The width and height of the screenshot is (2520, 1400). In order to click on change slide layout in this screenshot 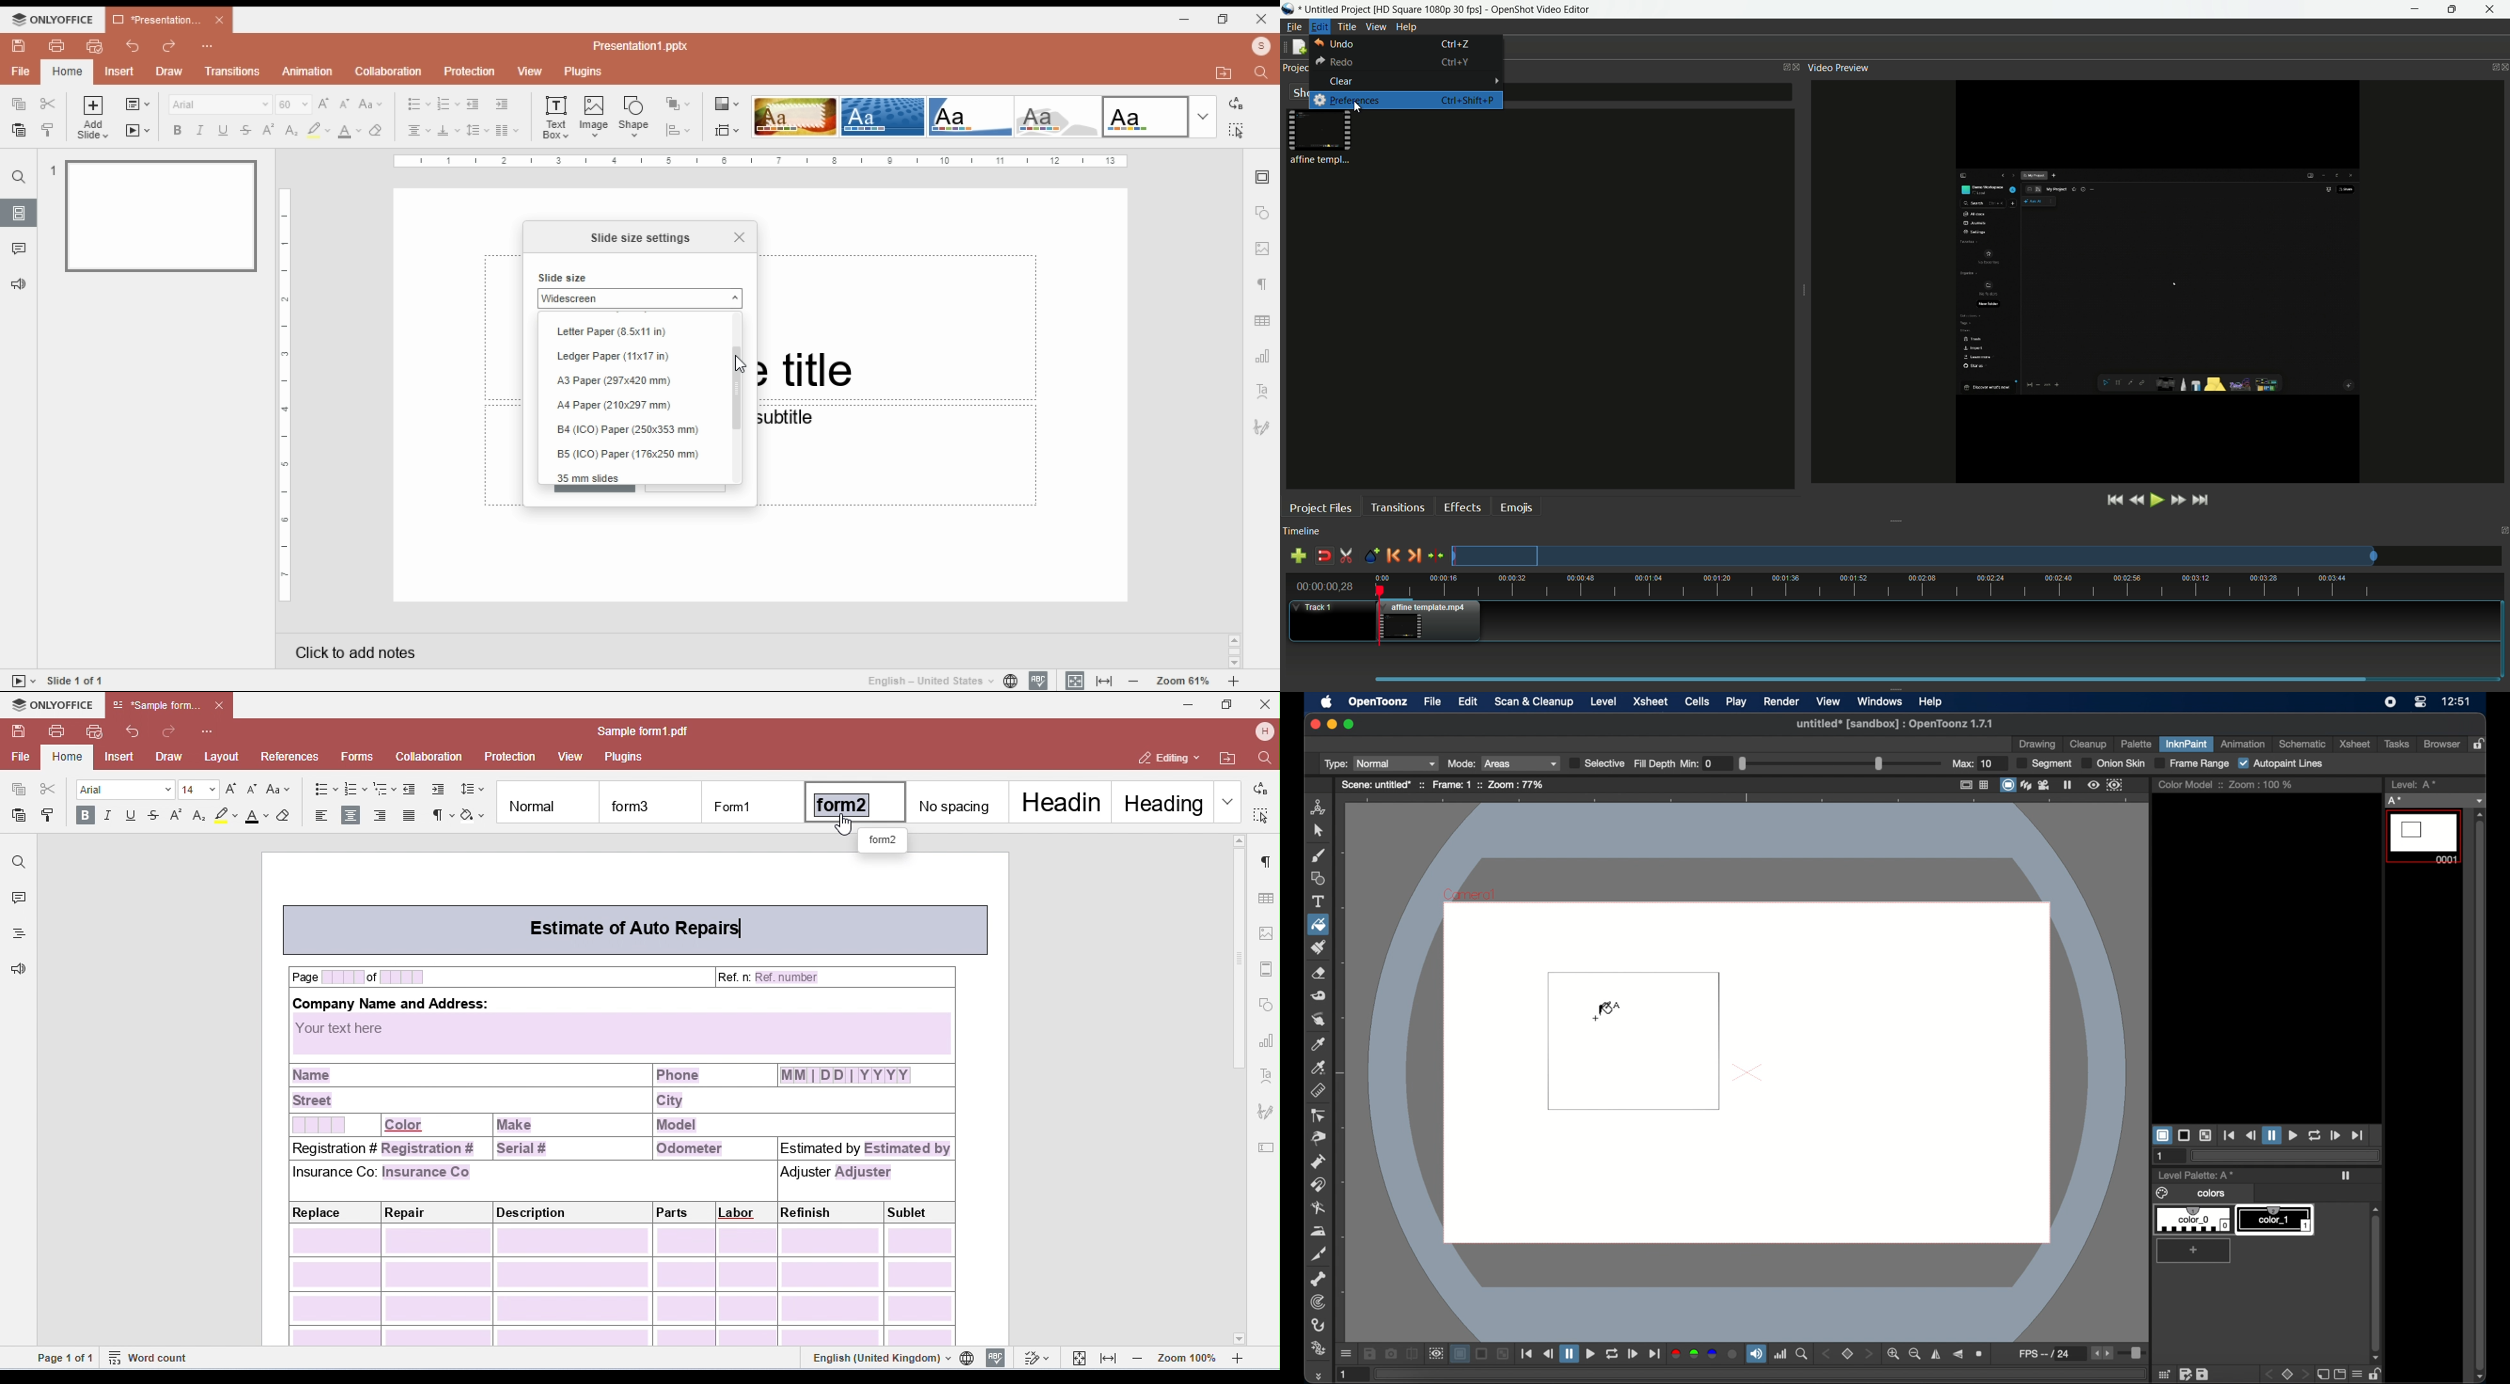, I will do `click(137, 104)`.